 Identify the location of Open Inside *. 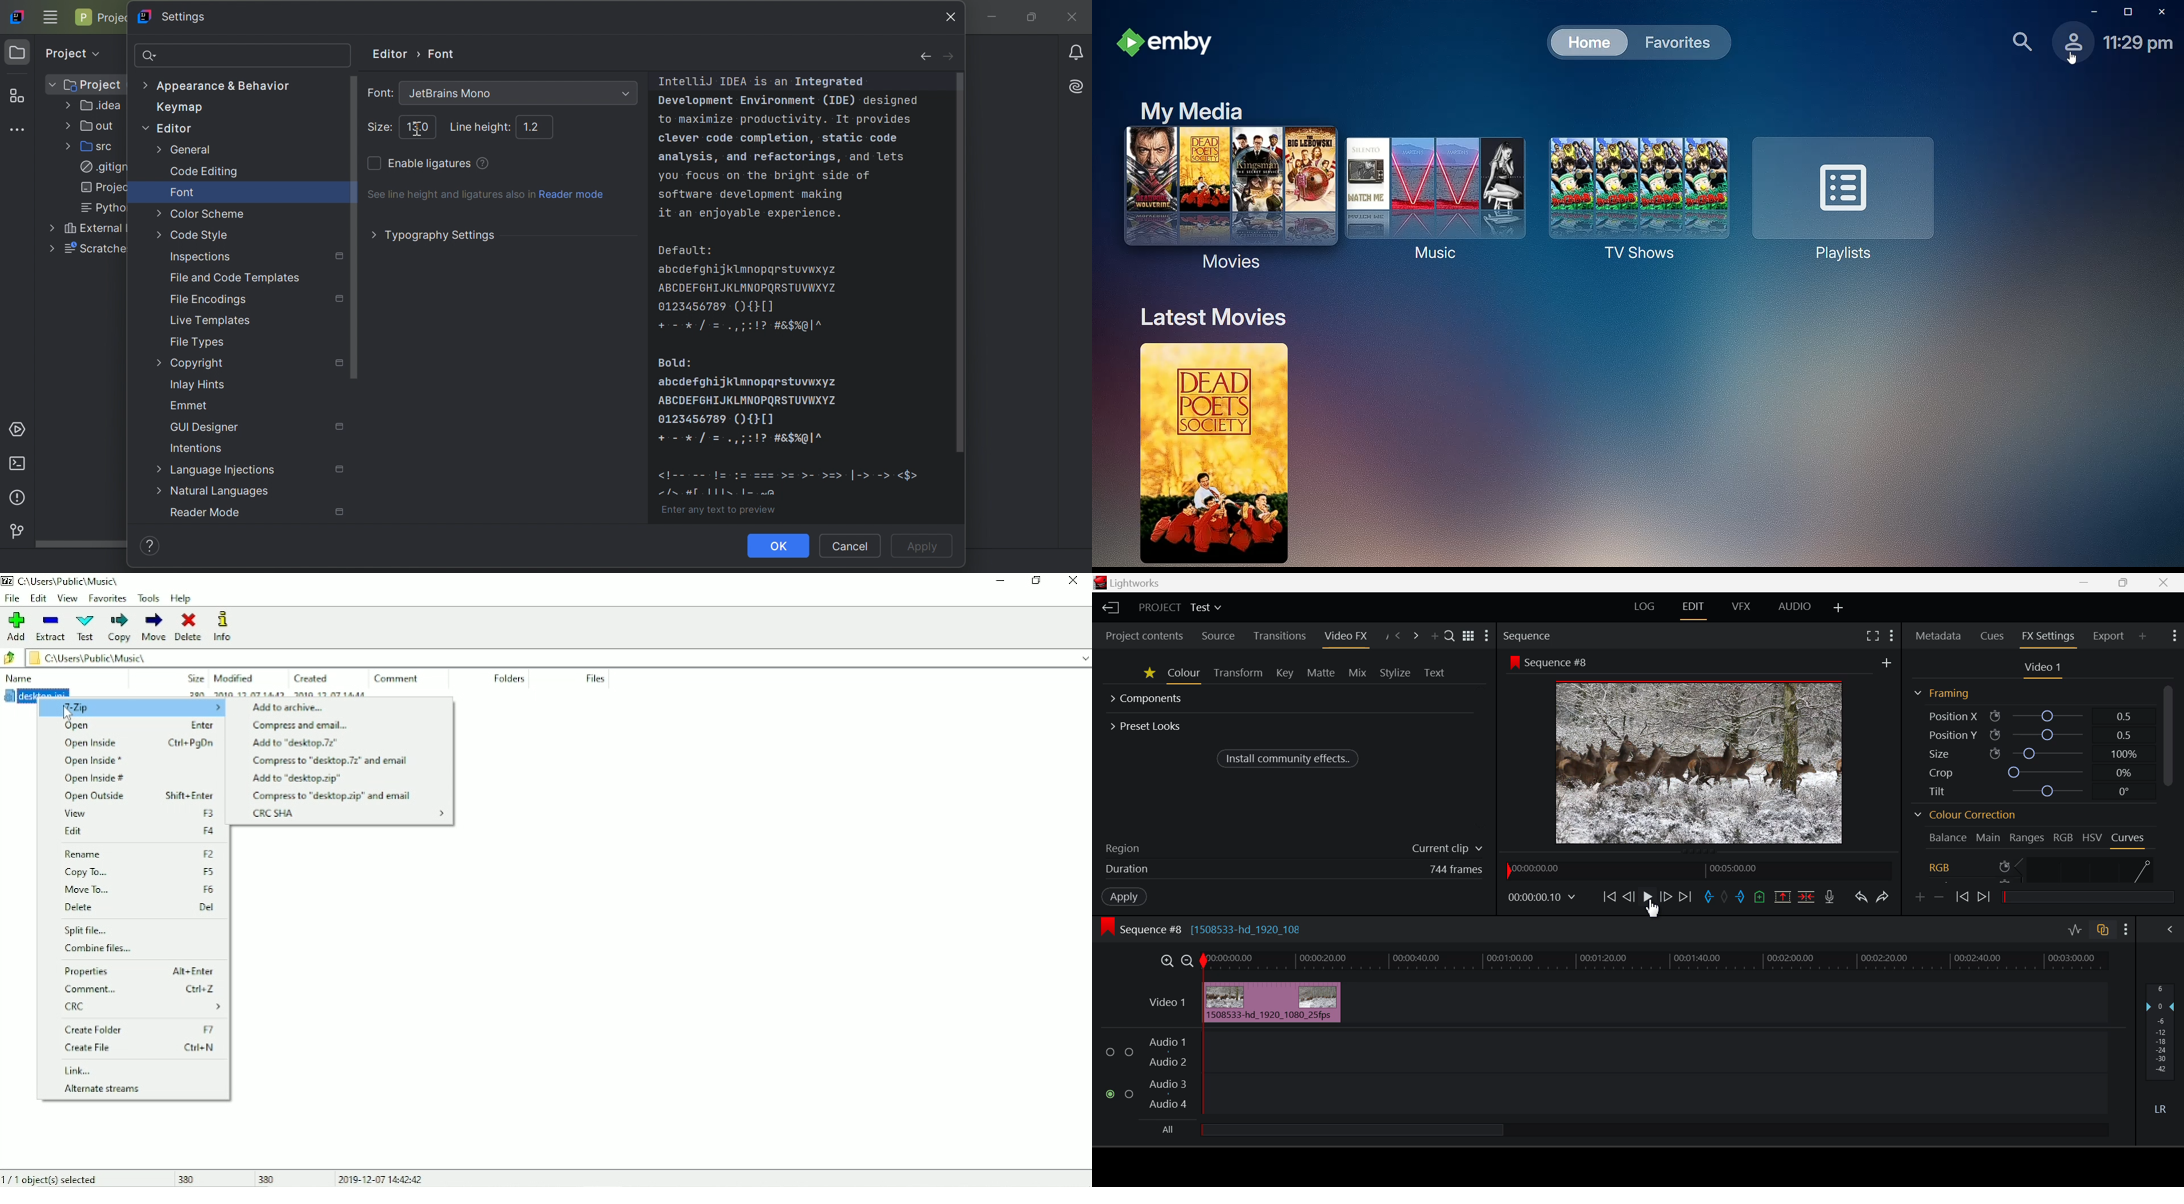
(92, 761).